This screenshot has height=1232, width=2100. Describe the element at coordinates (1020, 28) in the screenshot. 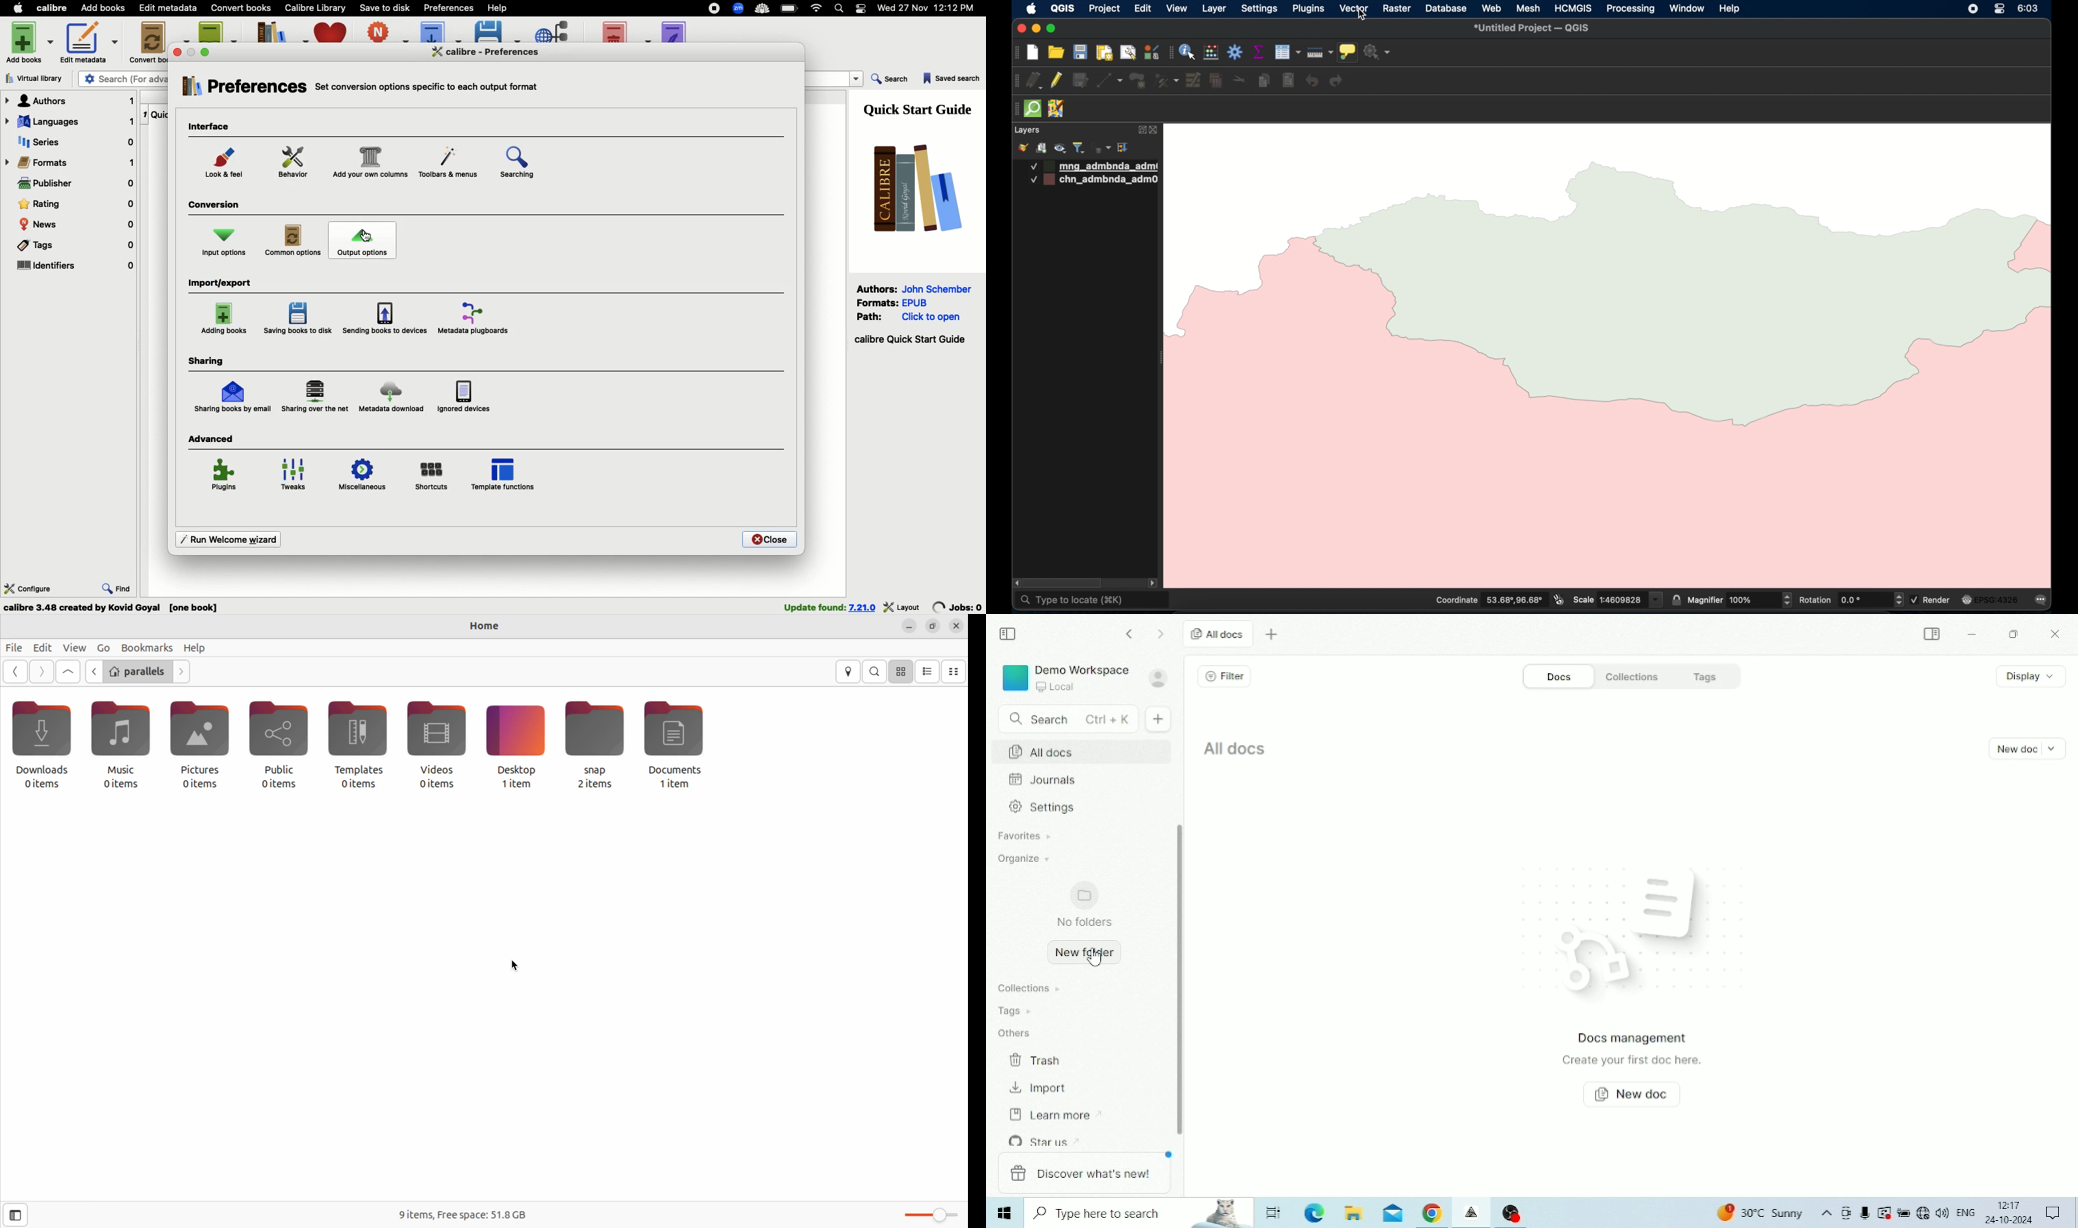

I see `close` at that location.